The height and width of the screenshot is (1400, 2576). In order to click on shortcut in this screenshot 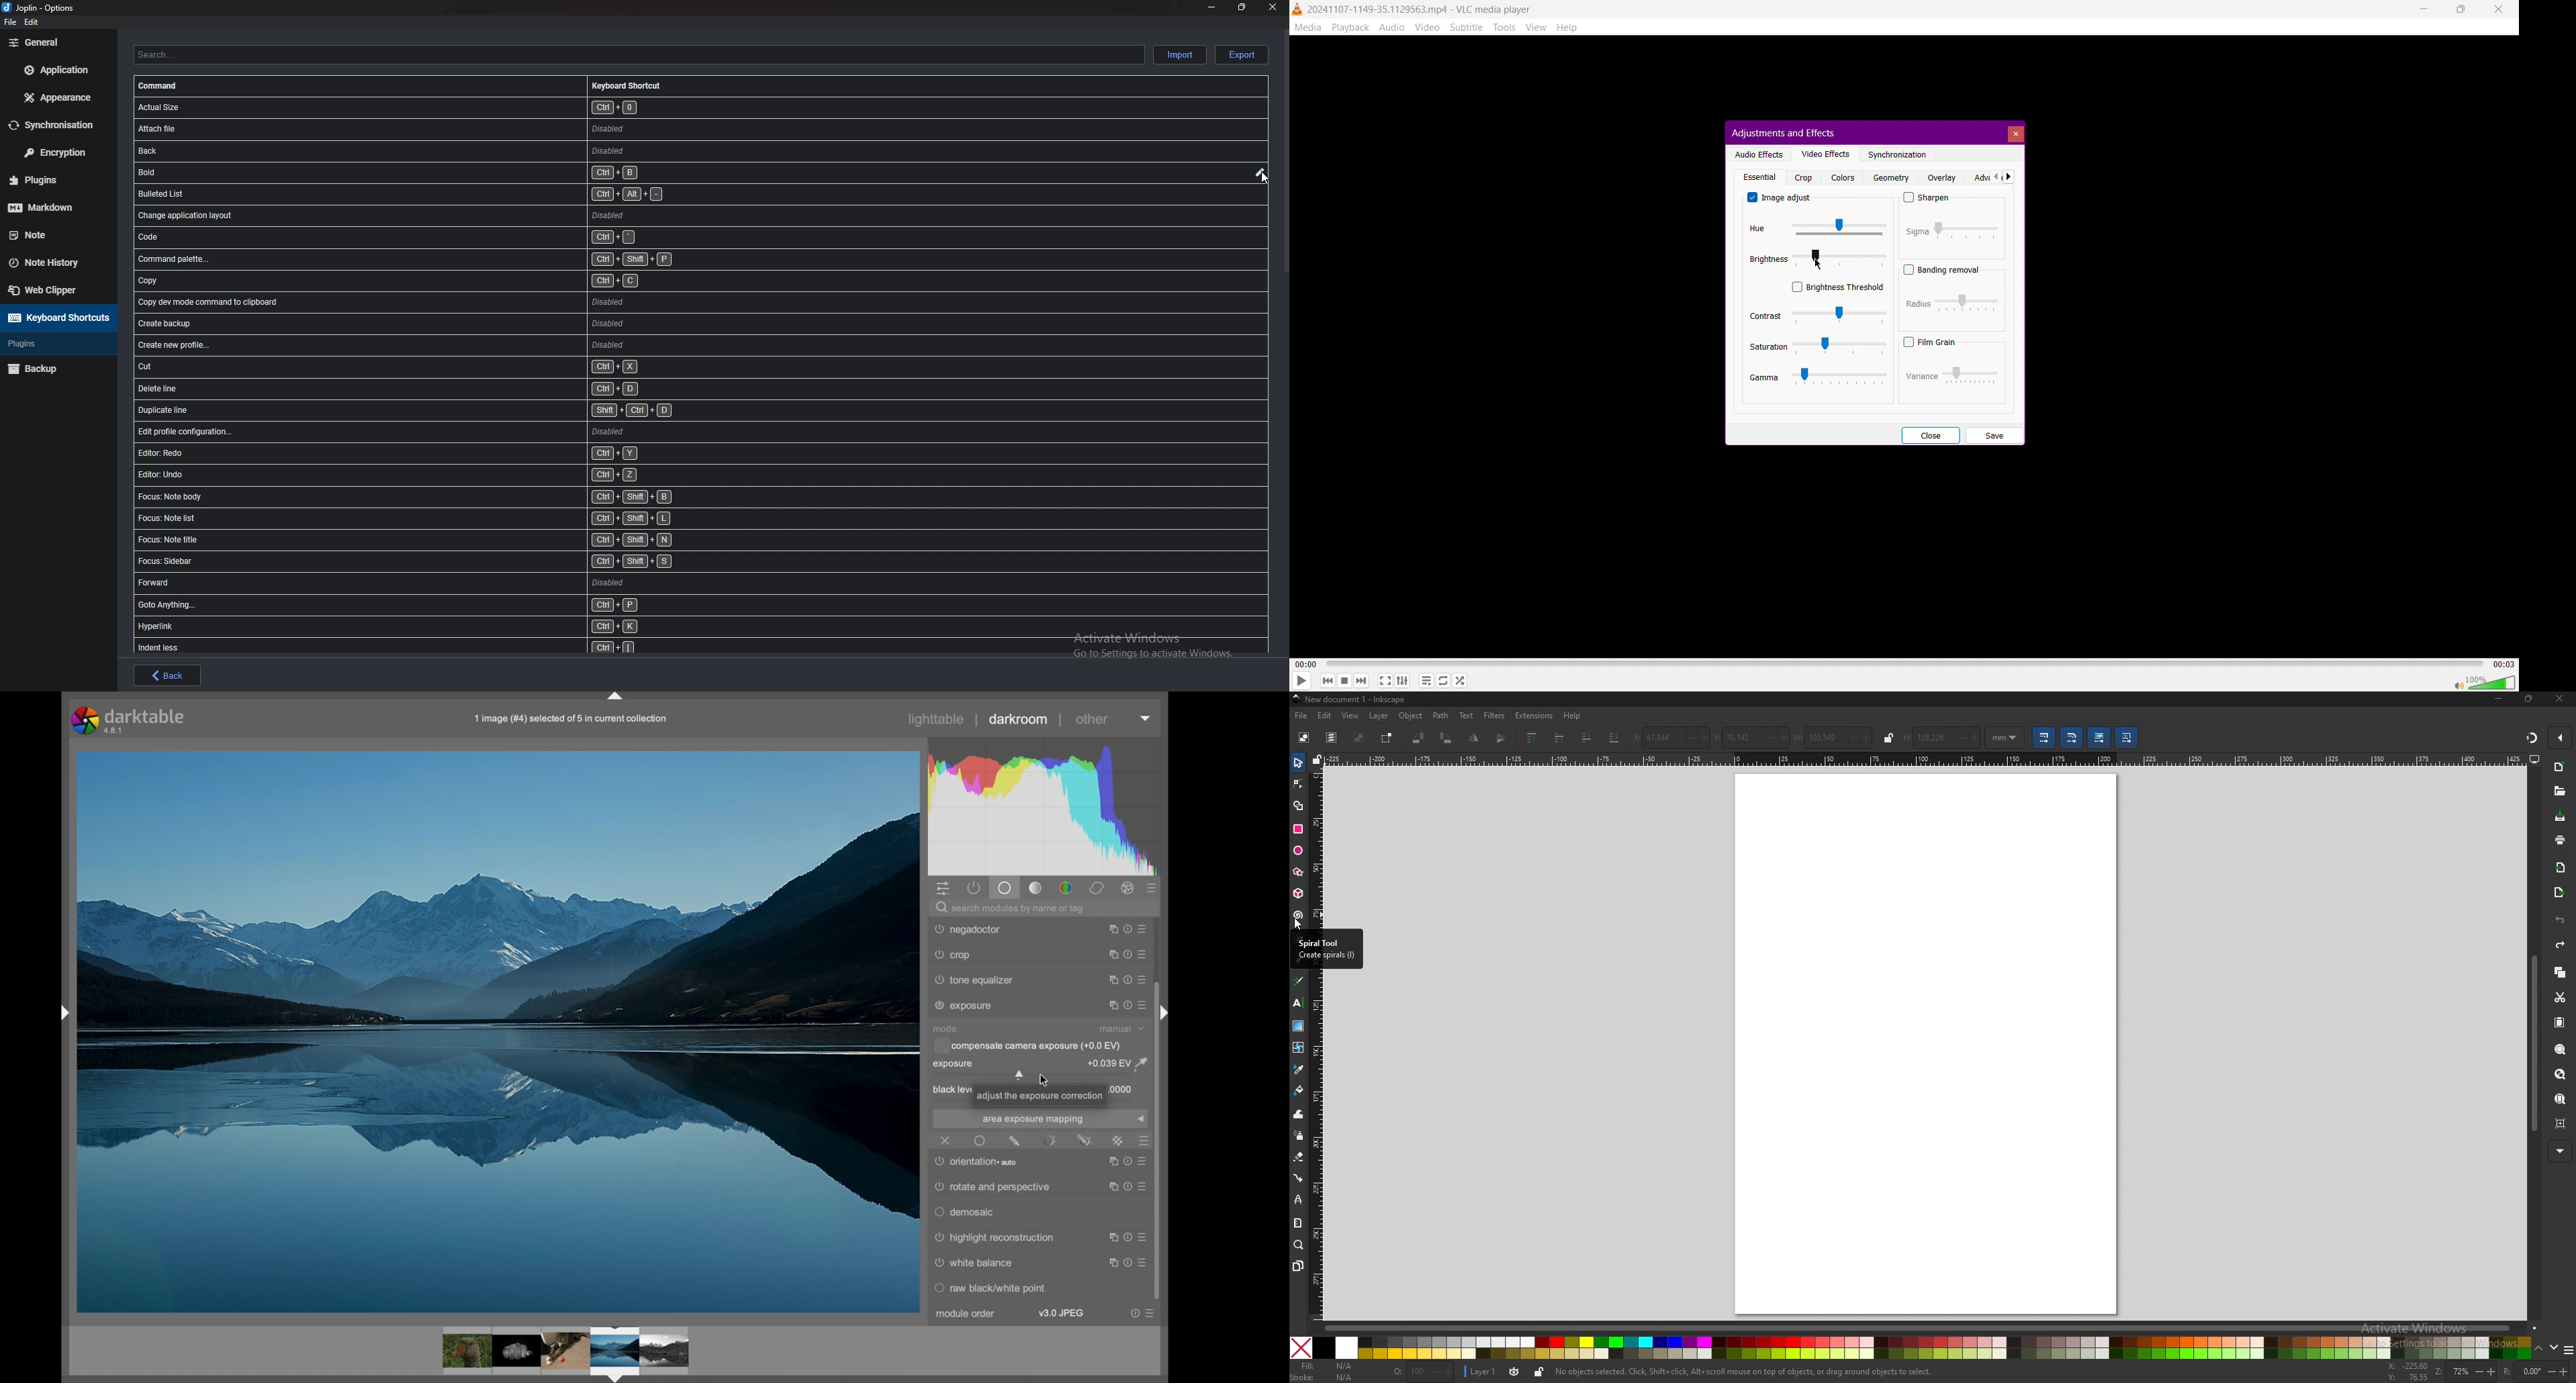, I will do `click(403, 152)`.